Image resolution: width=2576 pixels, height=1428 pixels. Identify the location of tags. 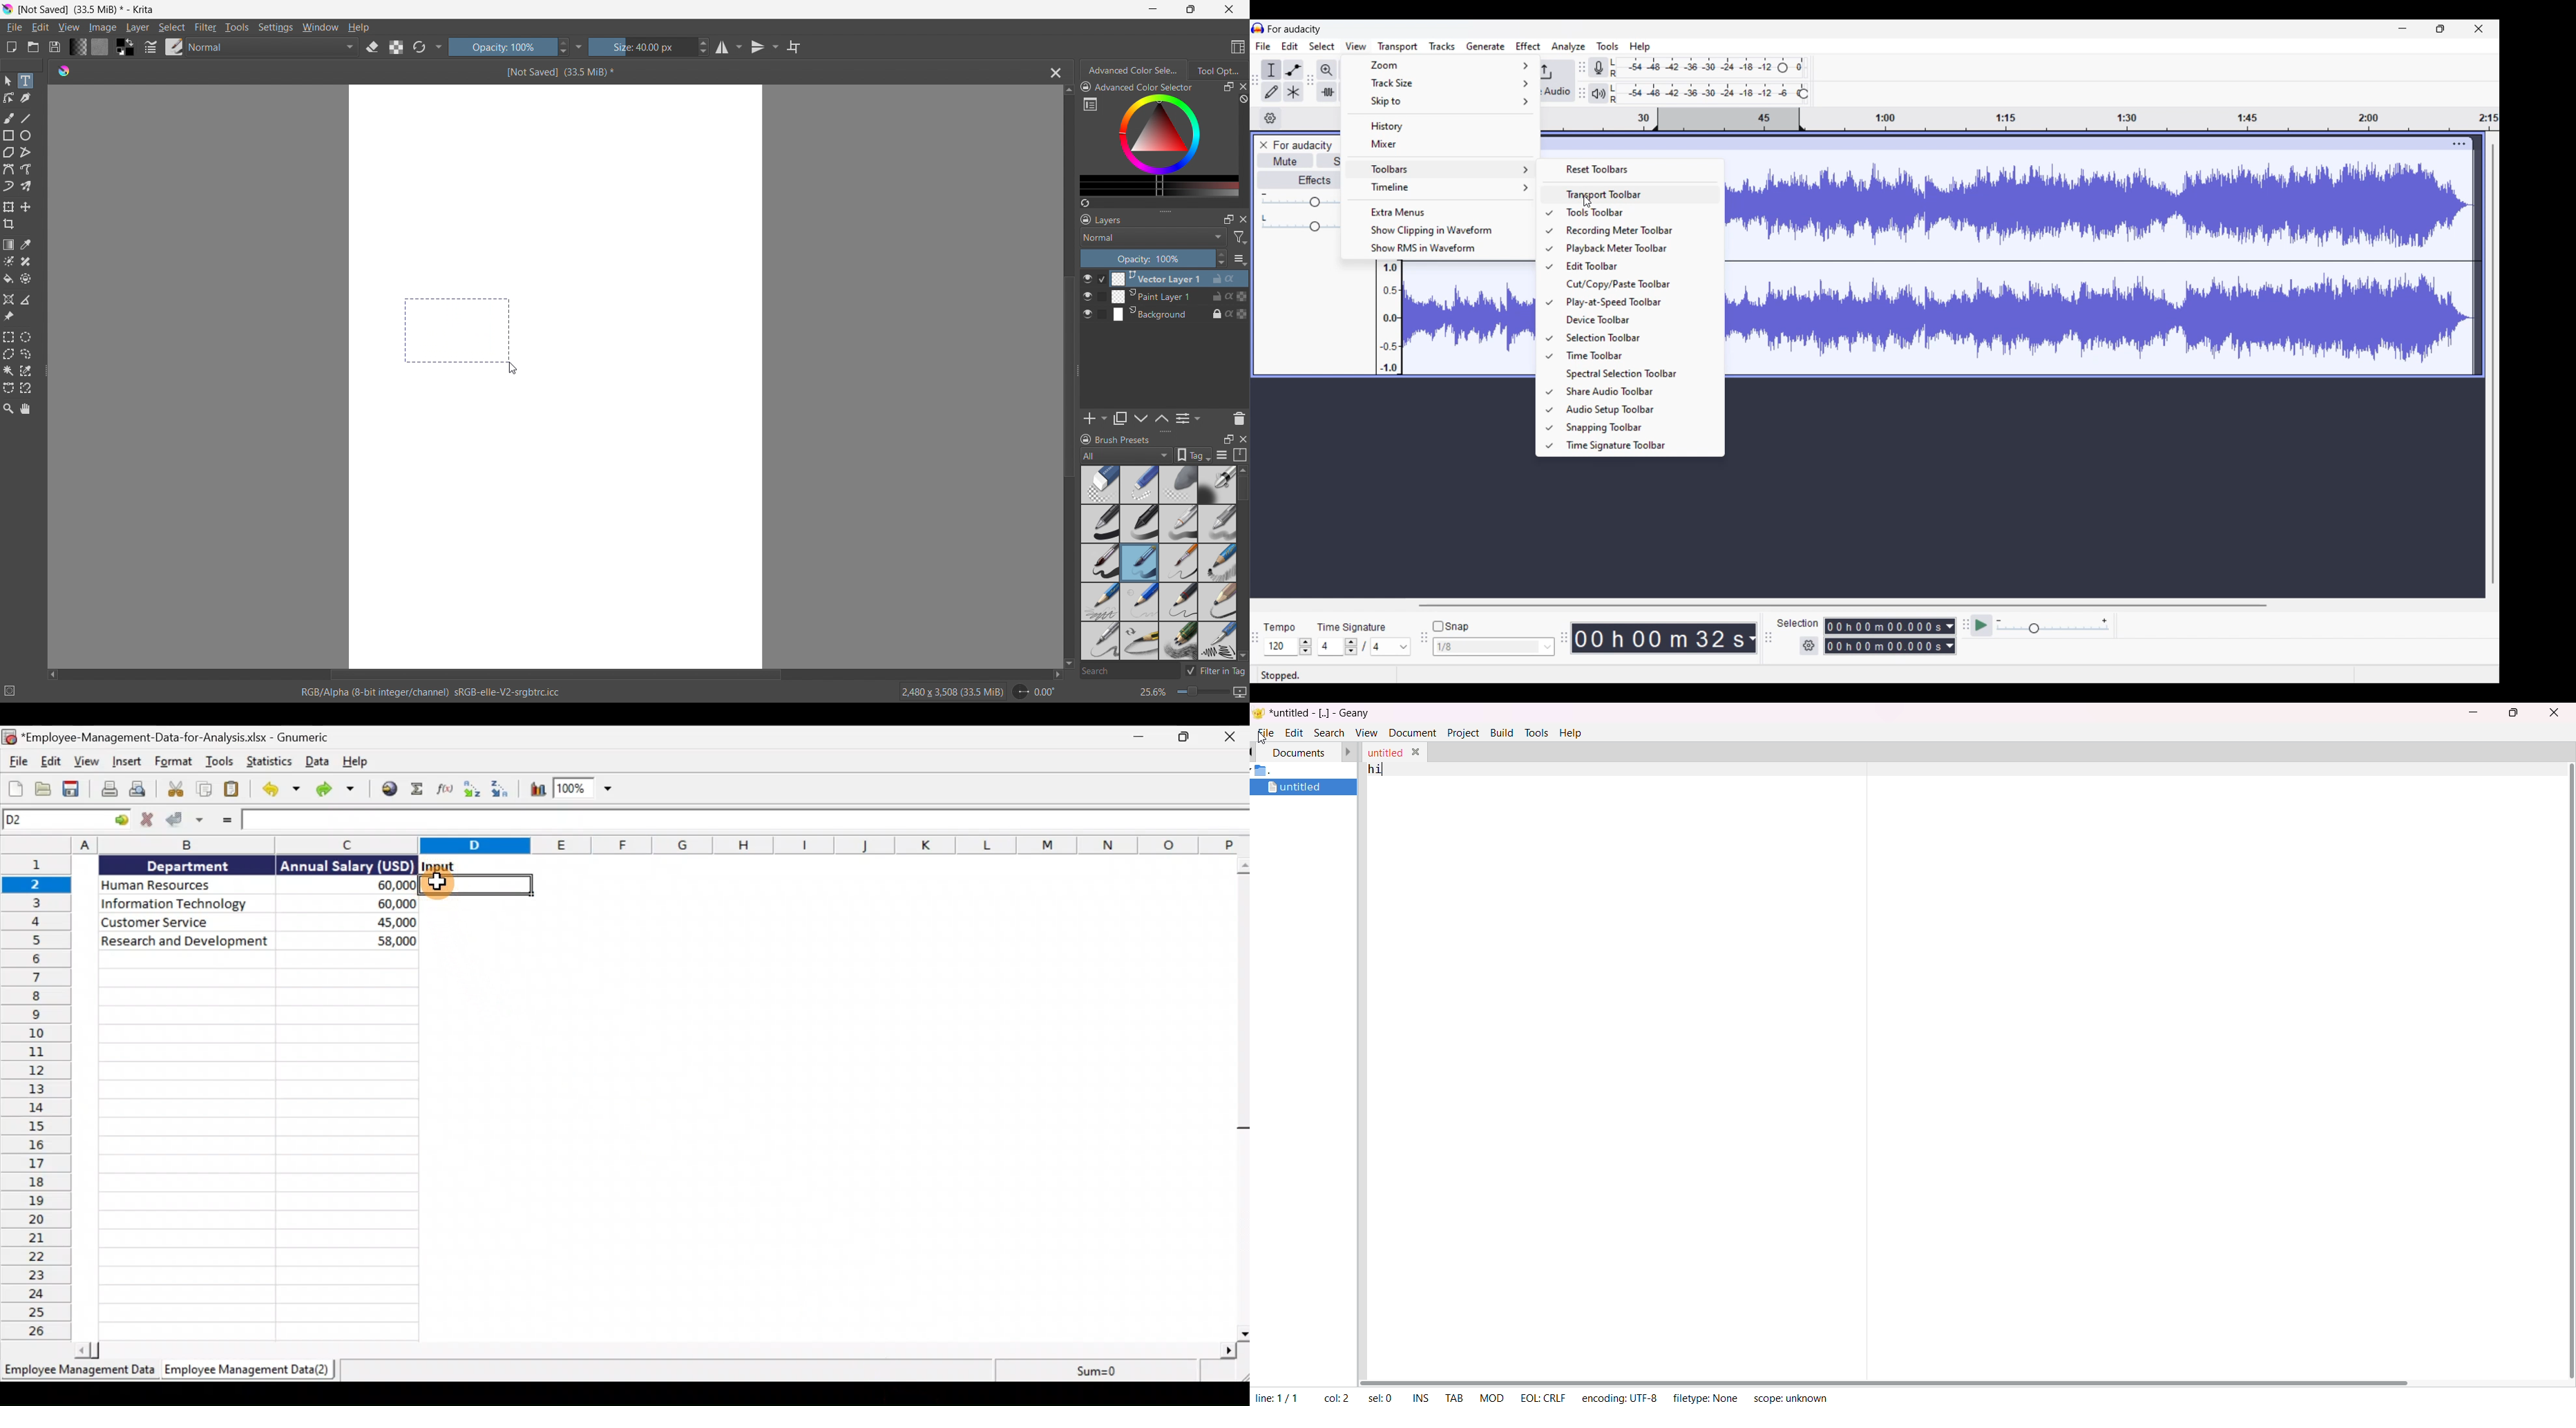
(1194, 455).